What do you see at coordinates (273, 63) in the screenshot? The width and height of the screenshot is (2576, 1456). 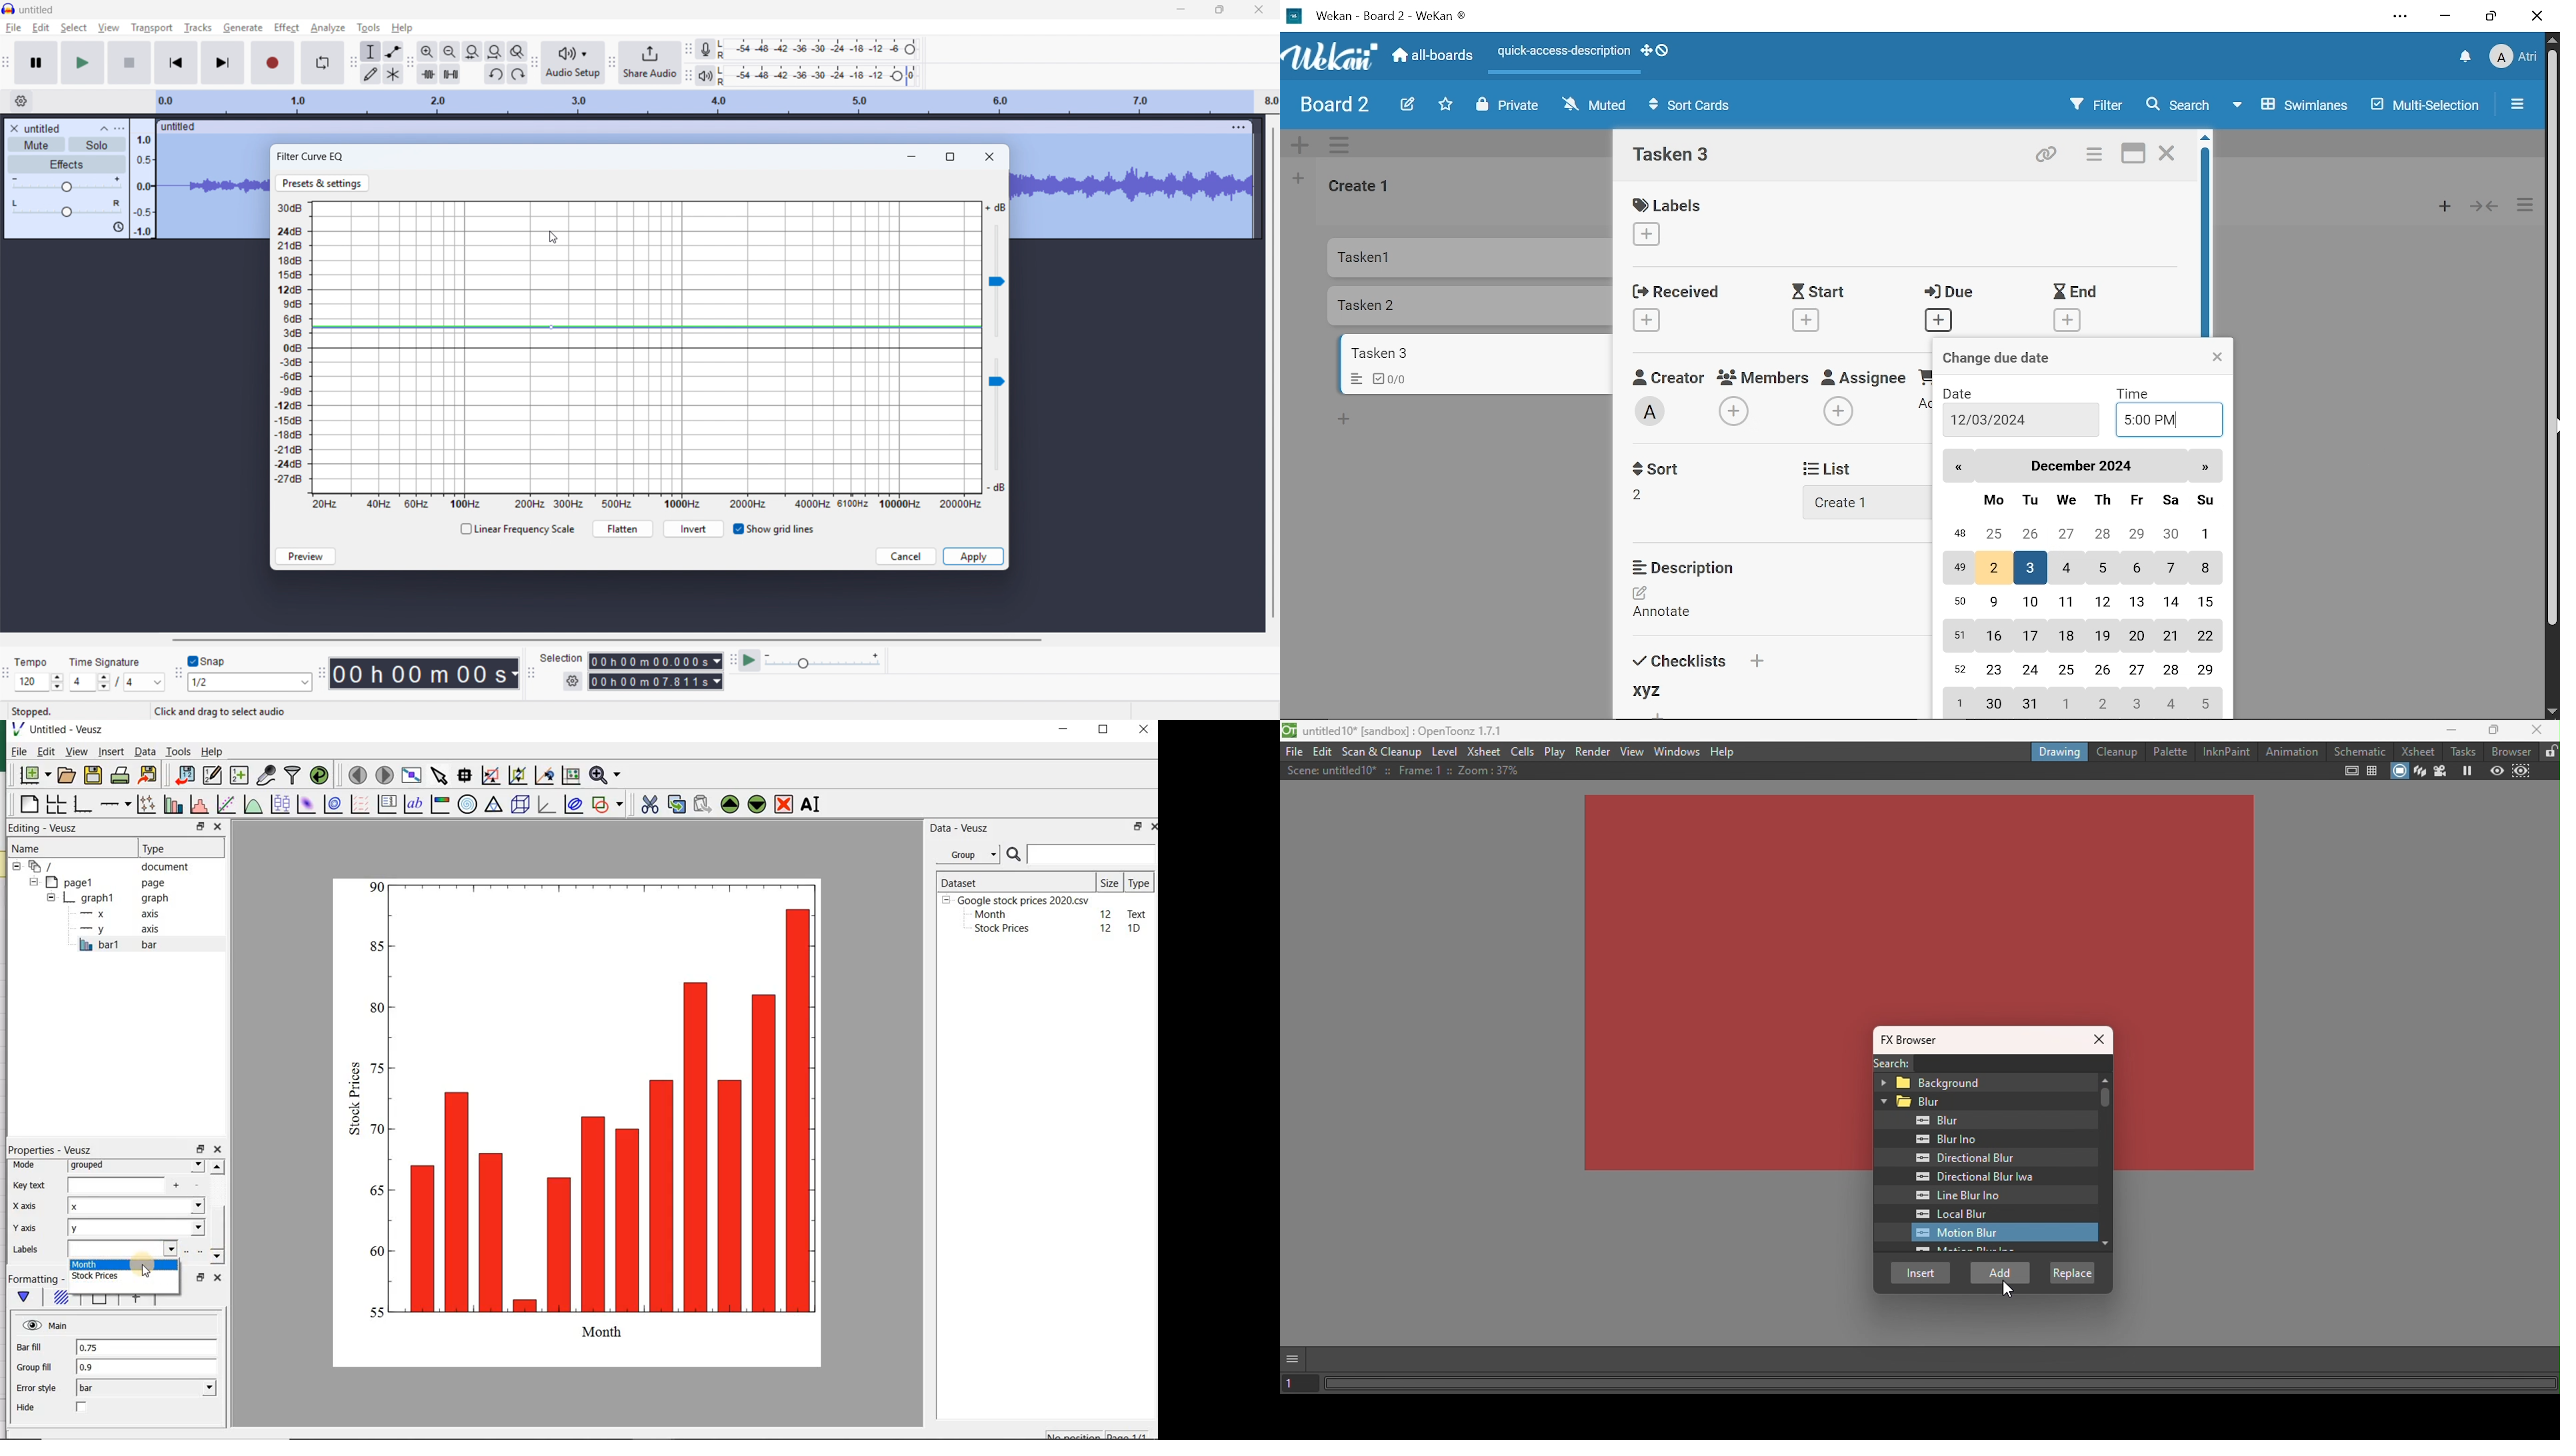 I see `record` at bounding box center [273, 63].